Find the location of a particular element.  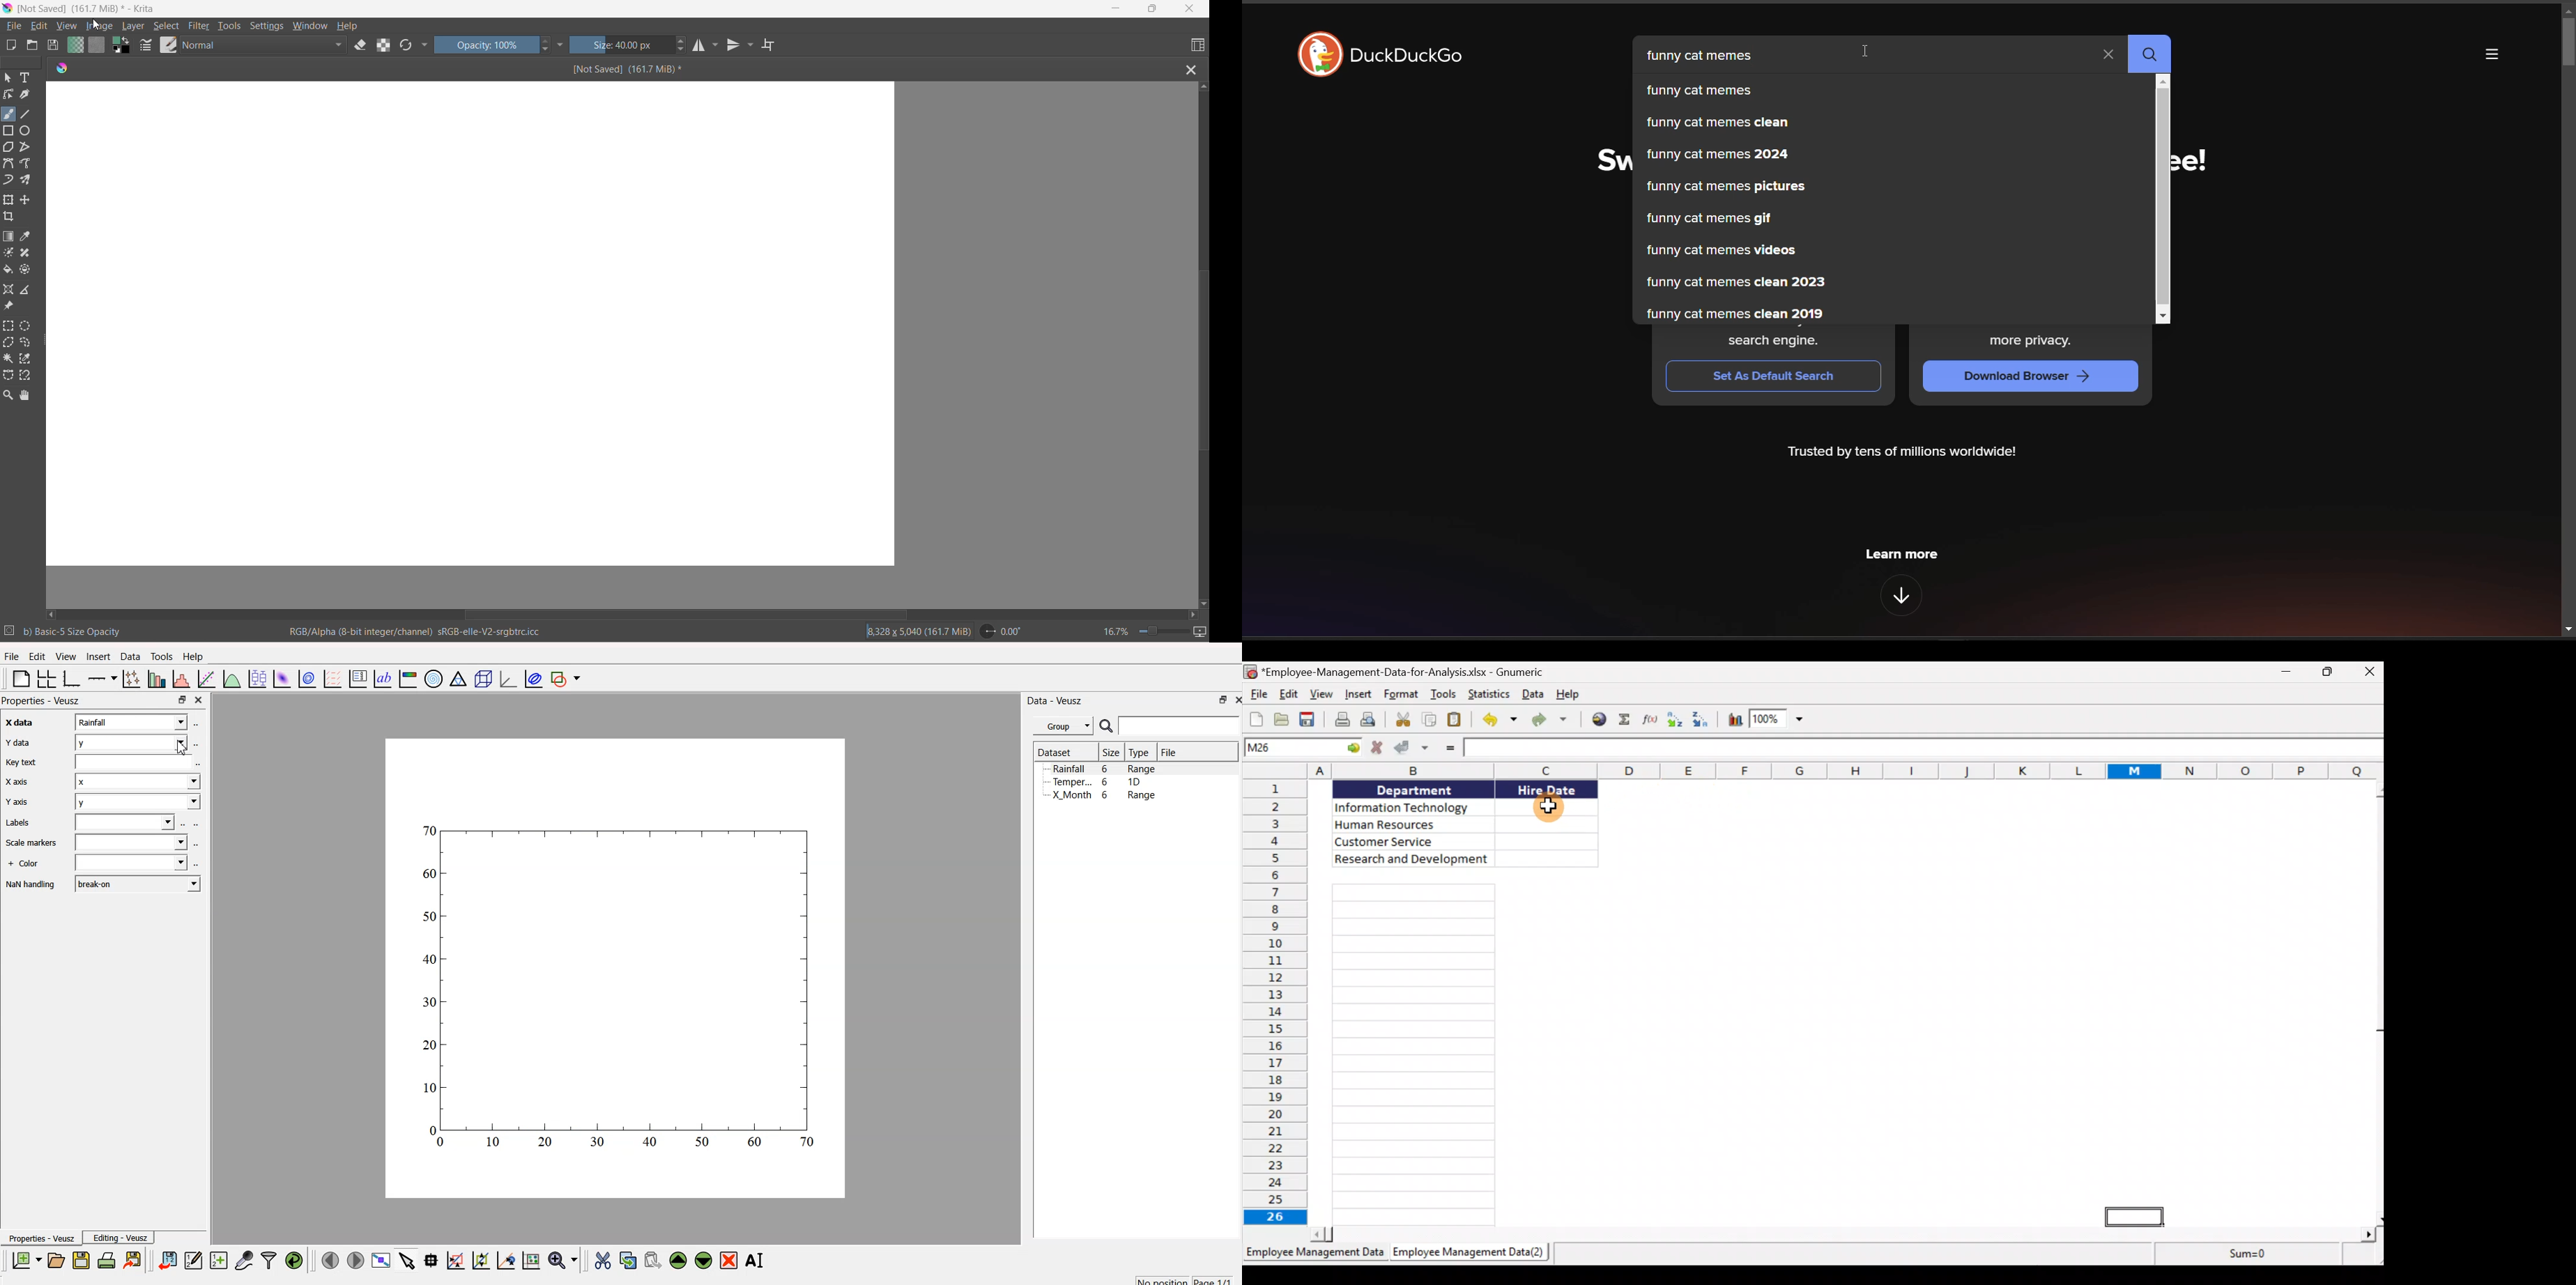

zoom percentage is located at coordinates (1115, 630).